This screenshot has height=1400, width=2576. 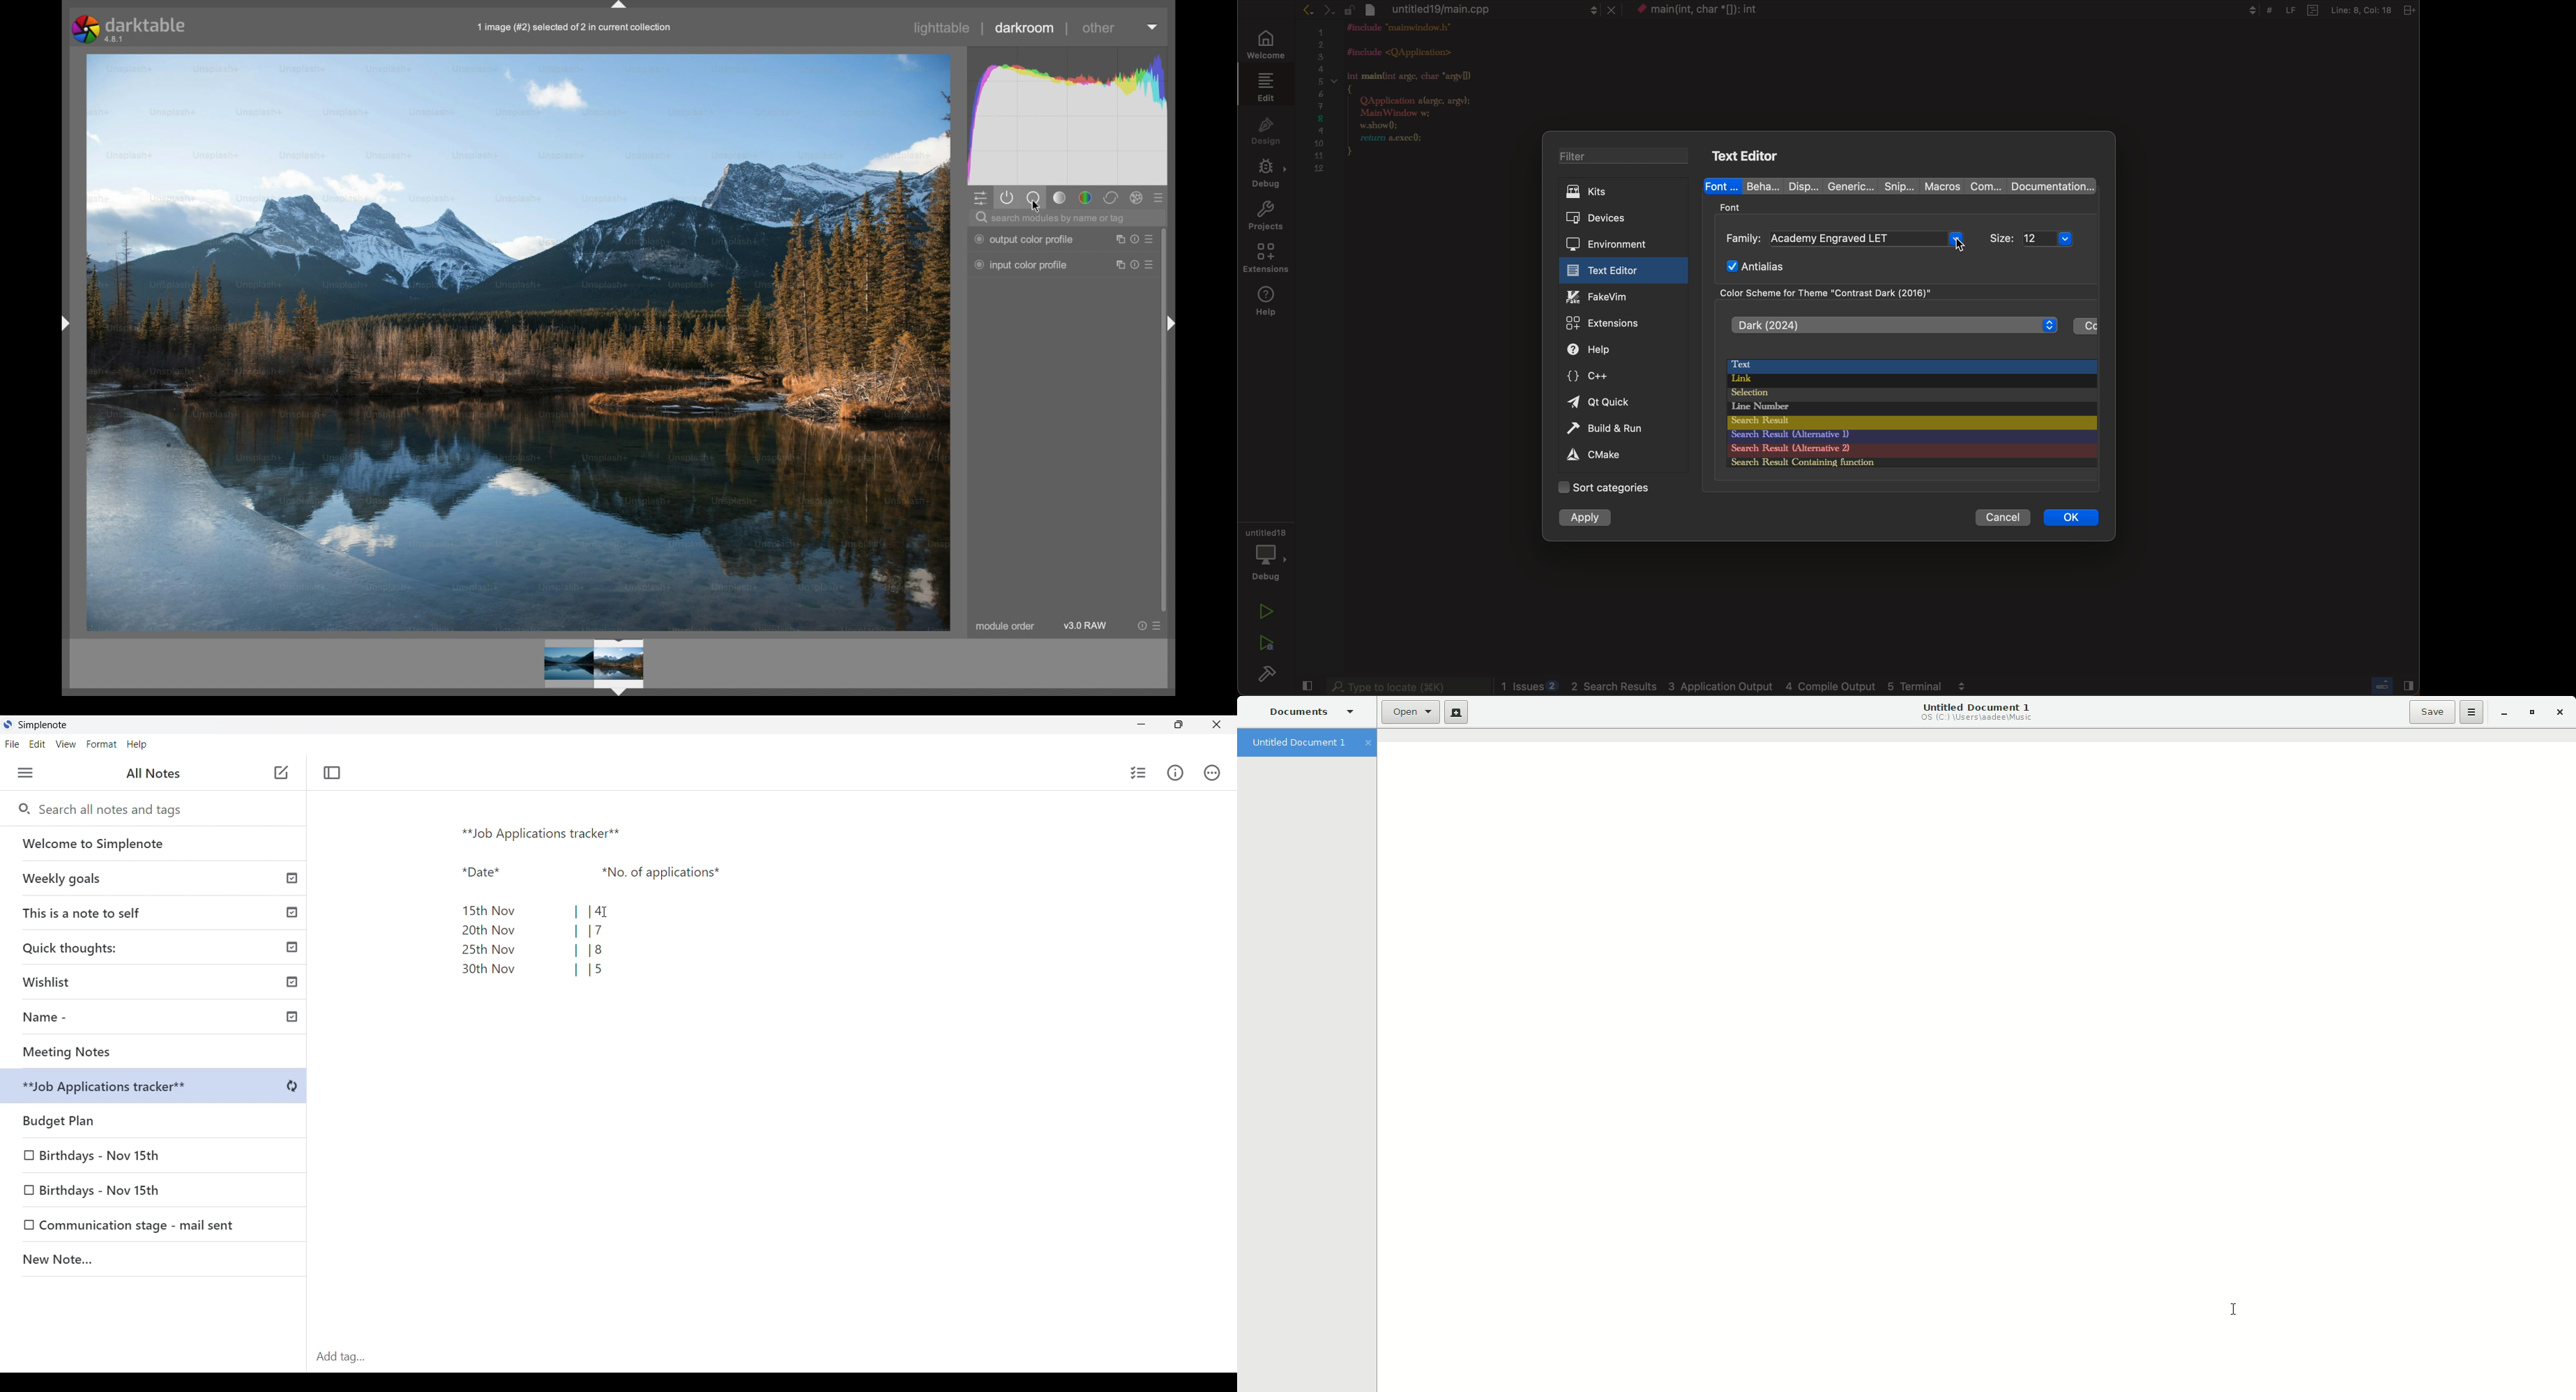 I want to click on Birthdays - Nov 15th, so click(x=141, y=1225).